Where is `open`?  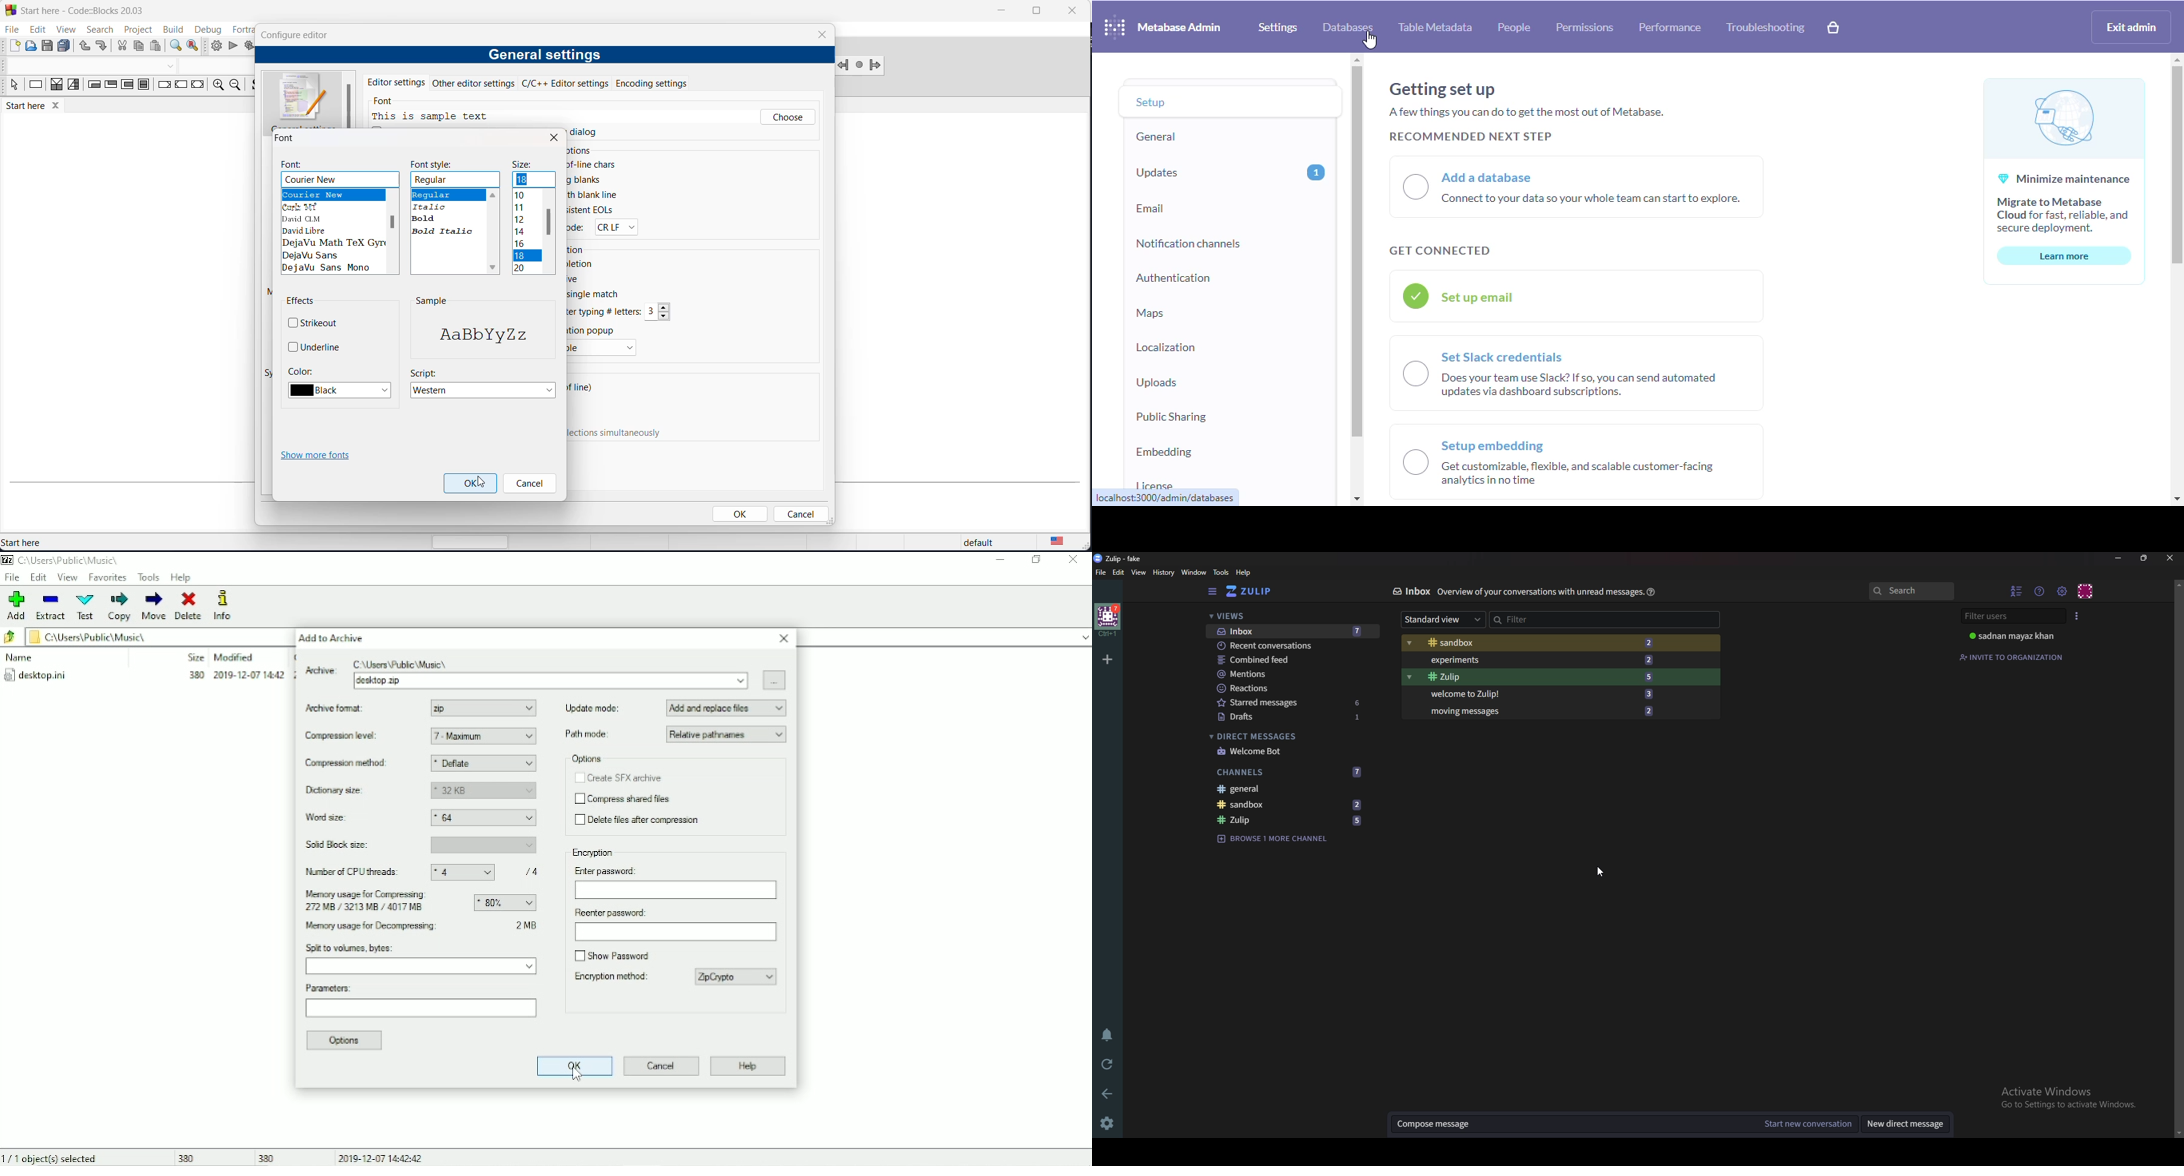 open is located at coordinates (31, 47).